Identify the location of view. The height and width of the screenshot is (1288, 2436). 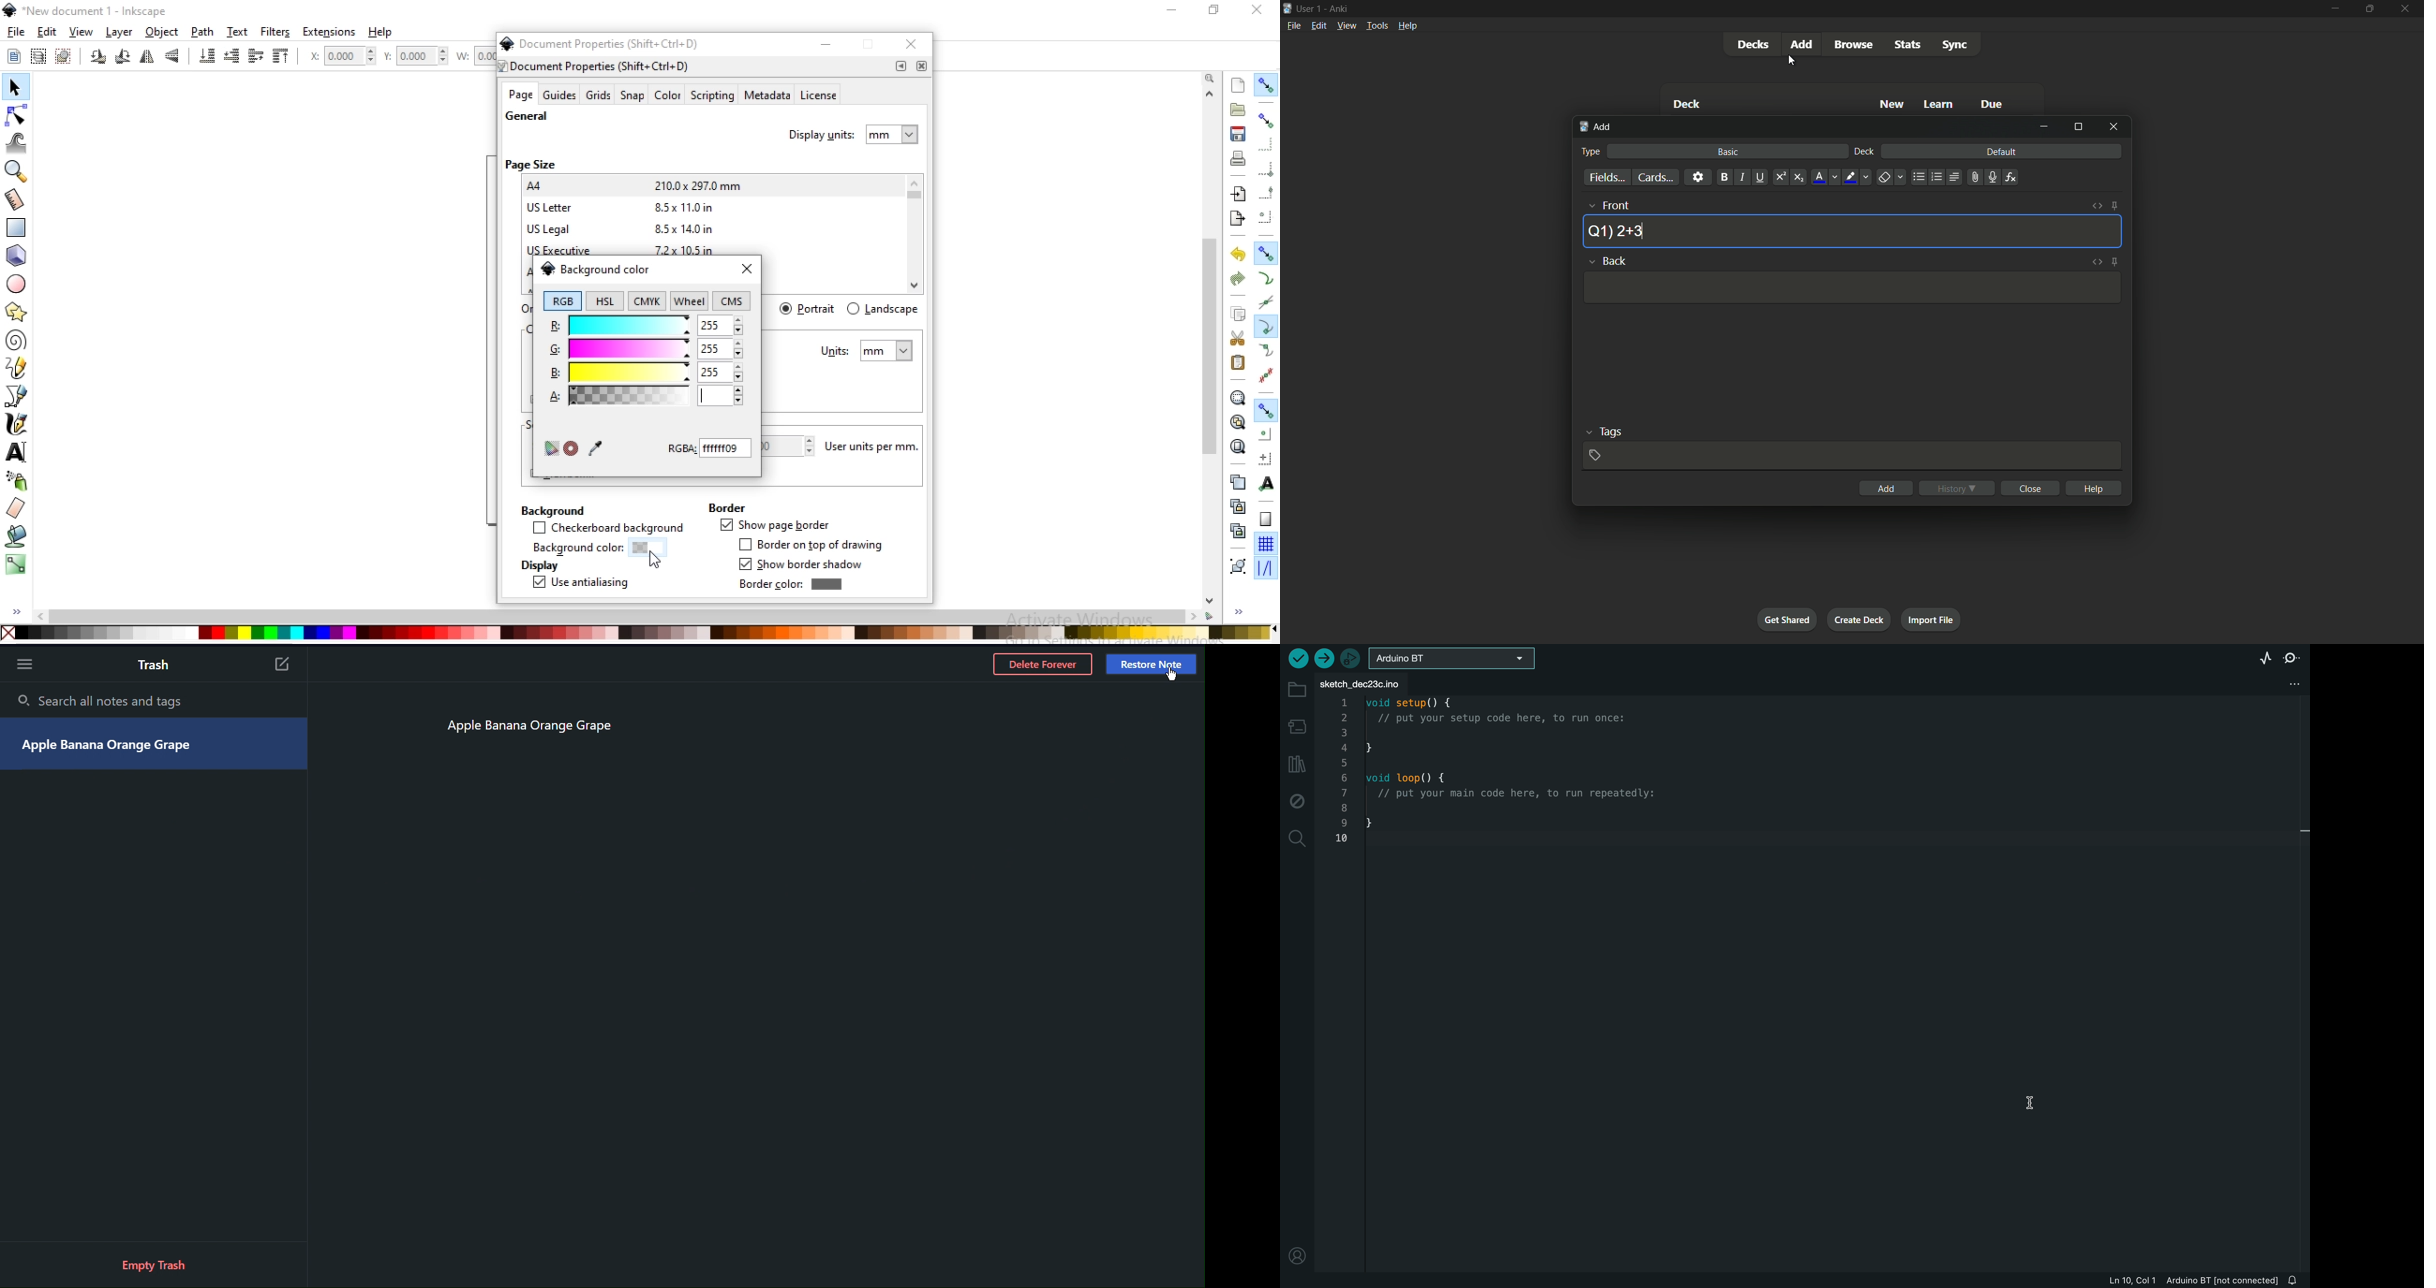
(82, 32).